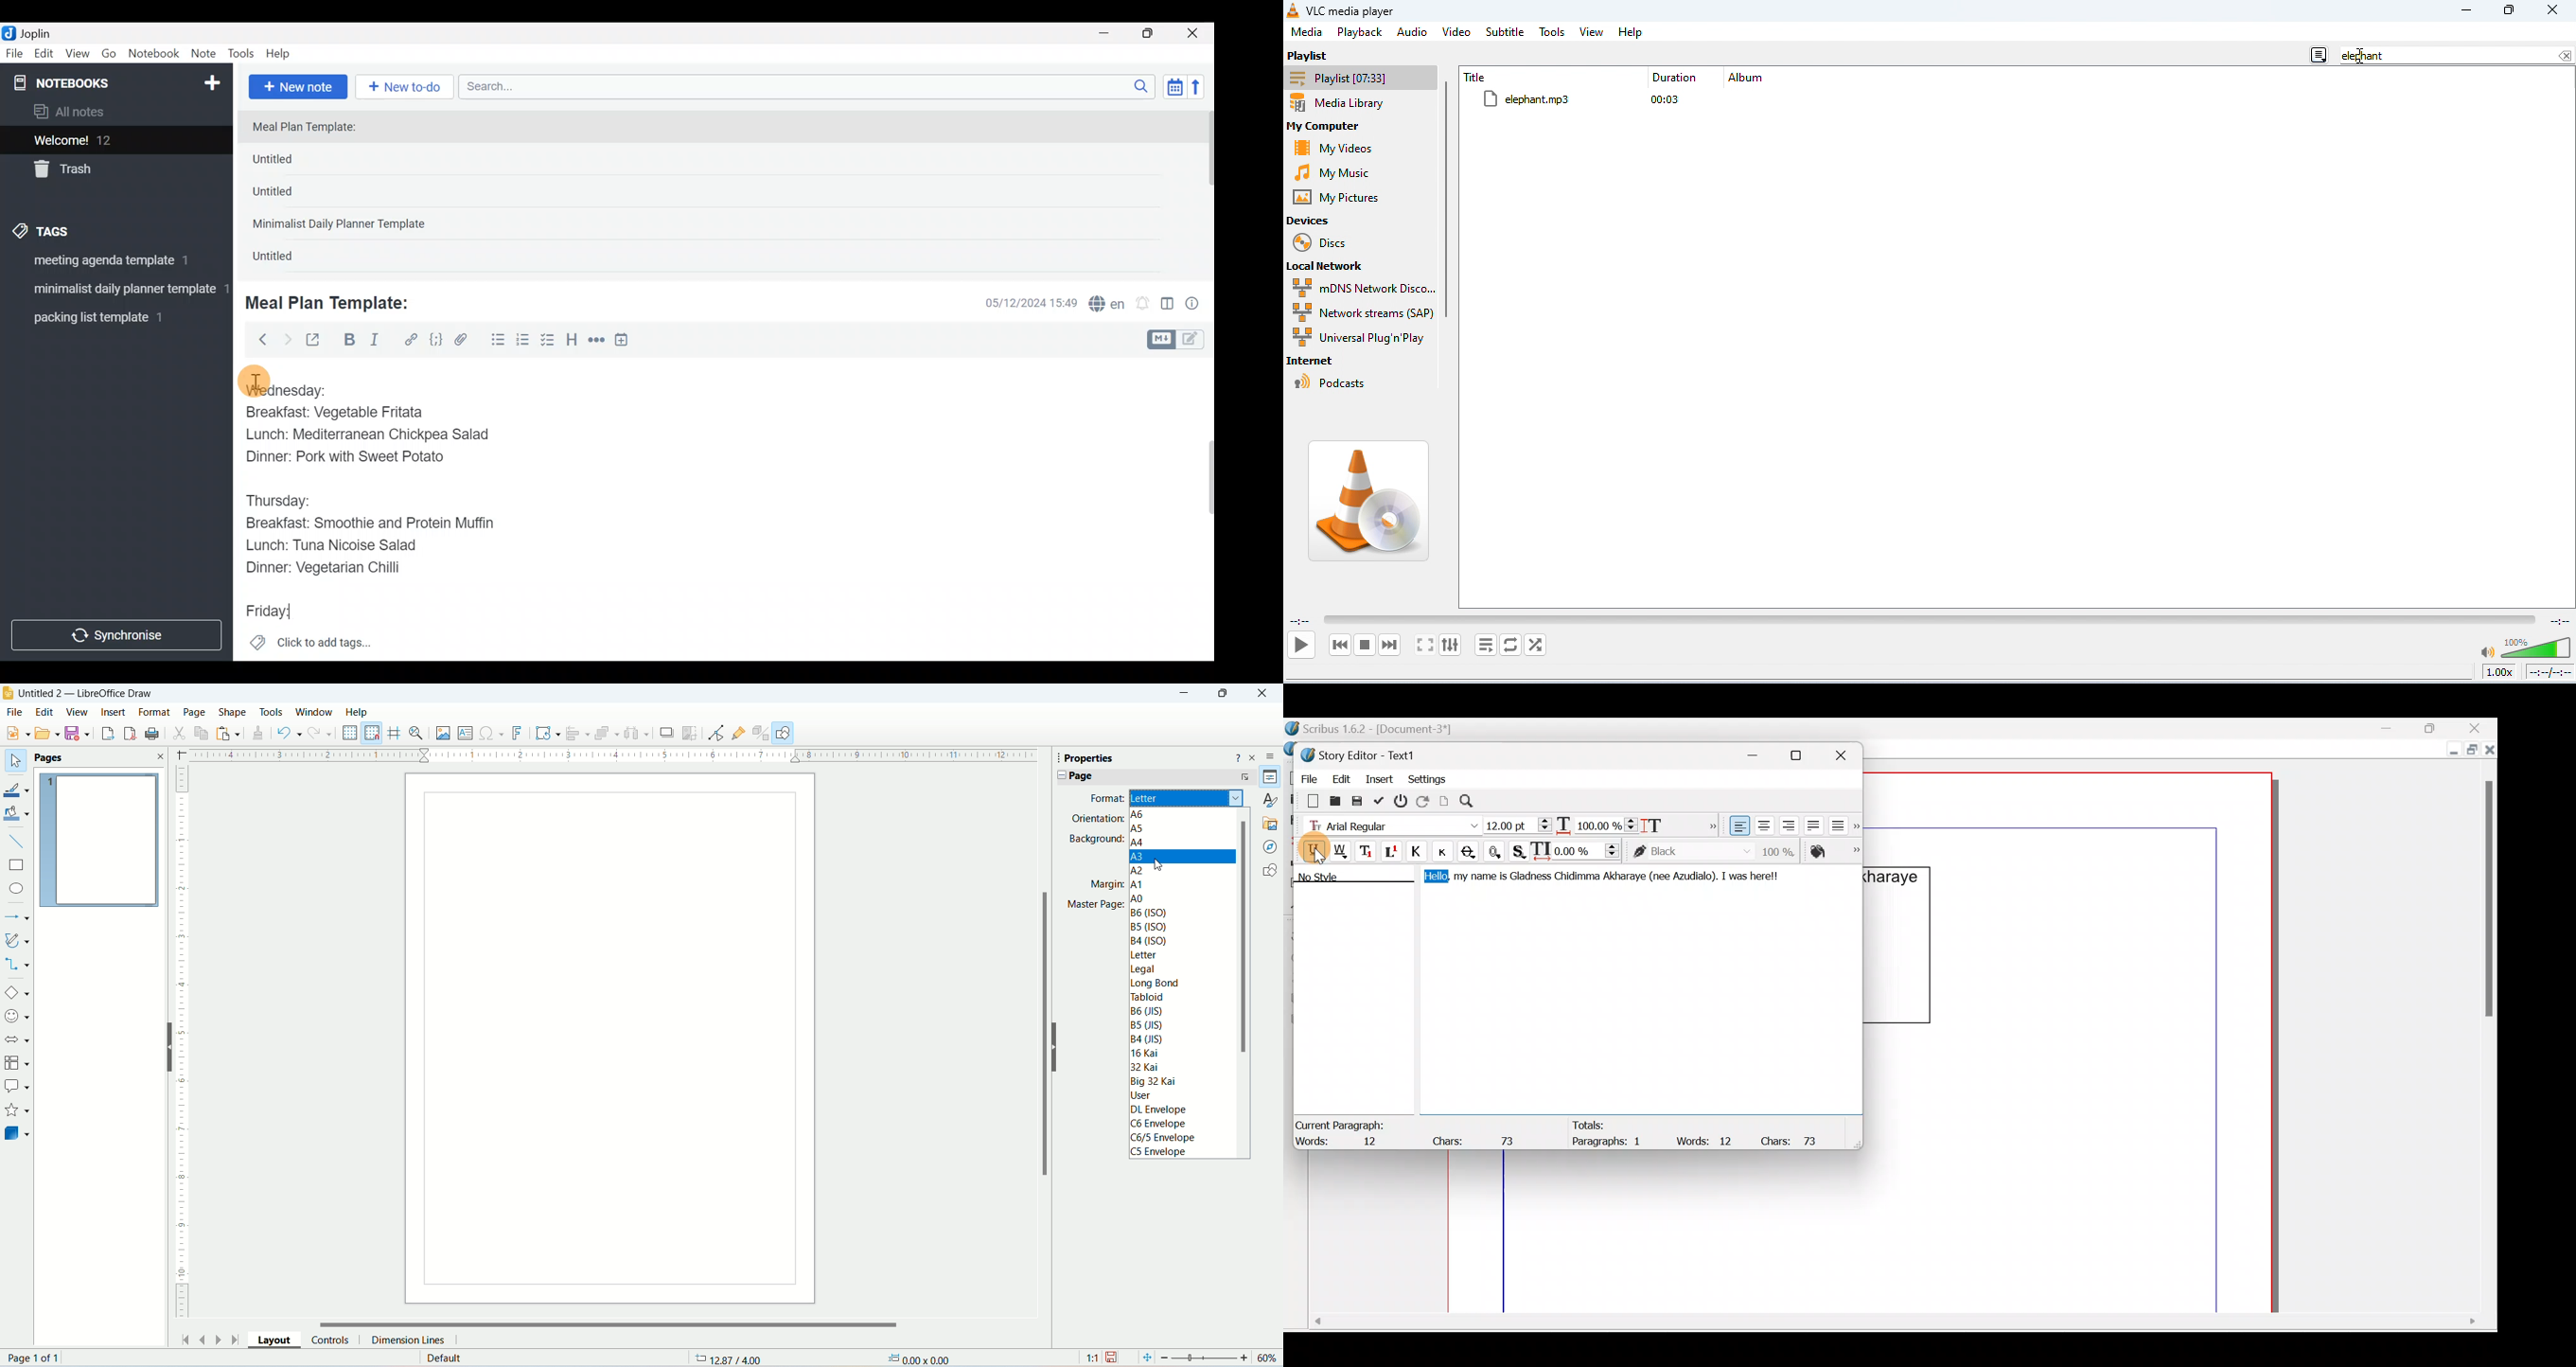 Image resolution: width=2576 pixels, height=1372 pixels. I want to click on Update text frame, so click(1445, 799).